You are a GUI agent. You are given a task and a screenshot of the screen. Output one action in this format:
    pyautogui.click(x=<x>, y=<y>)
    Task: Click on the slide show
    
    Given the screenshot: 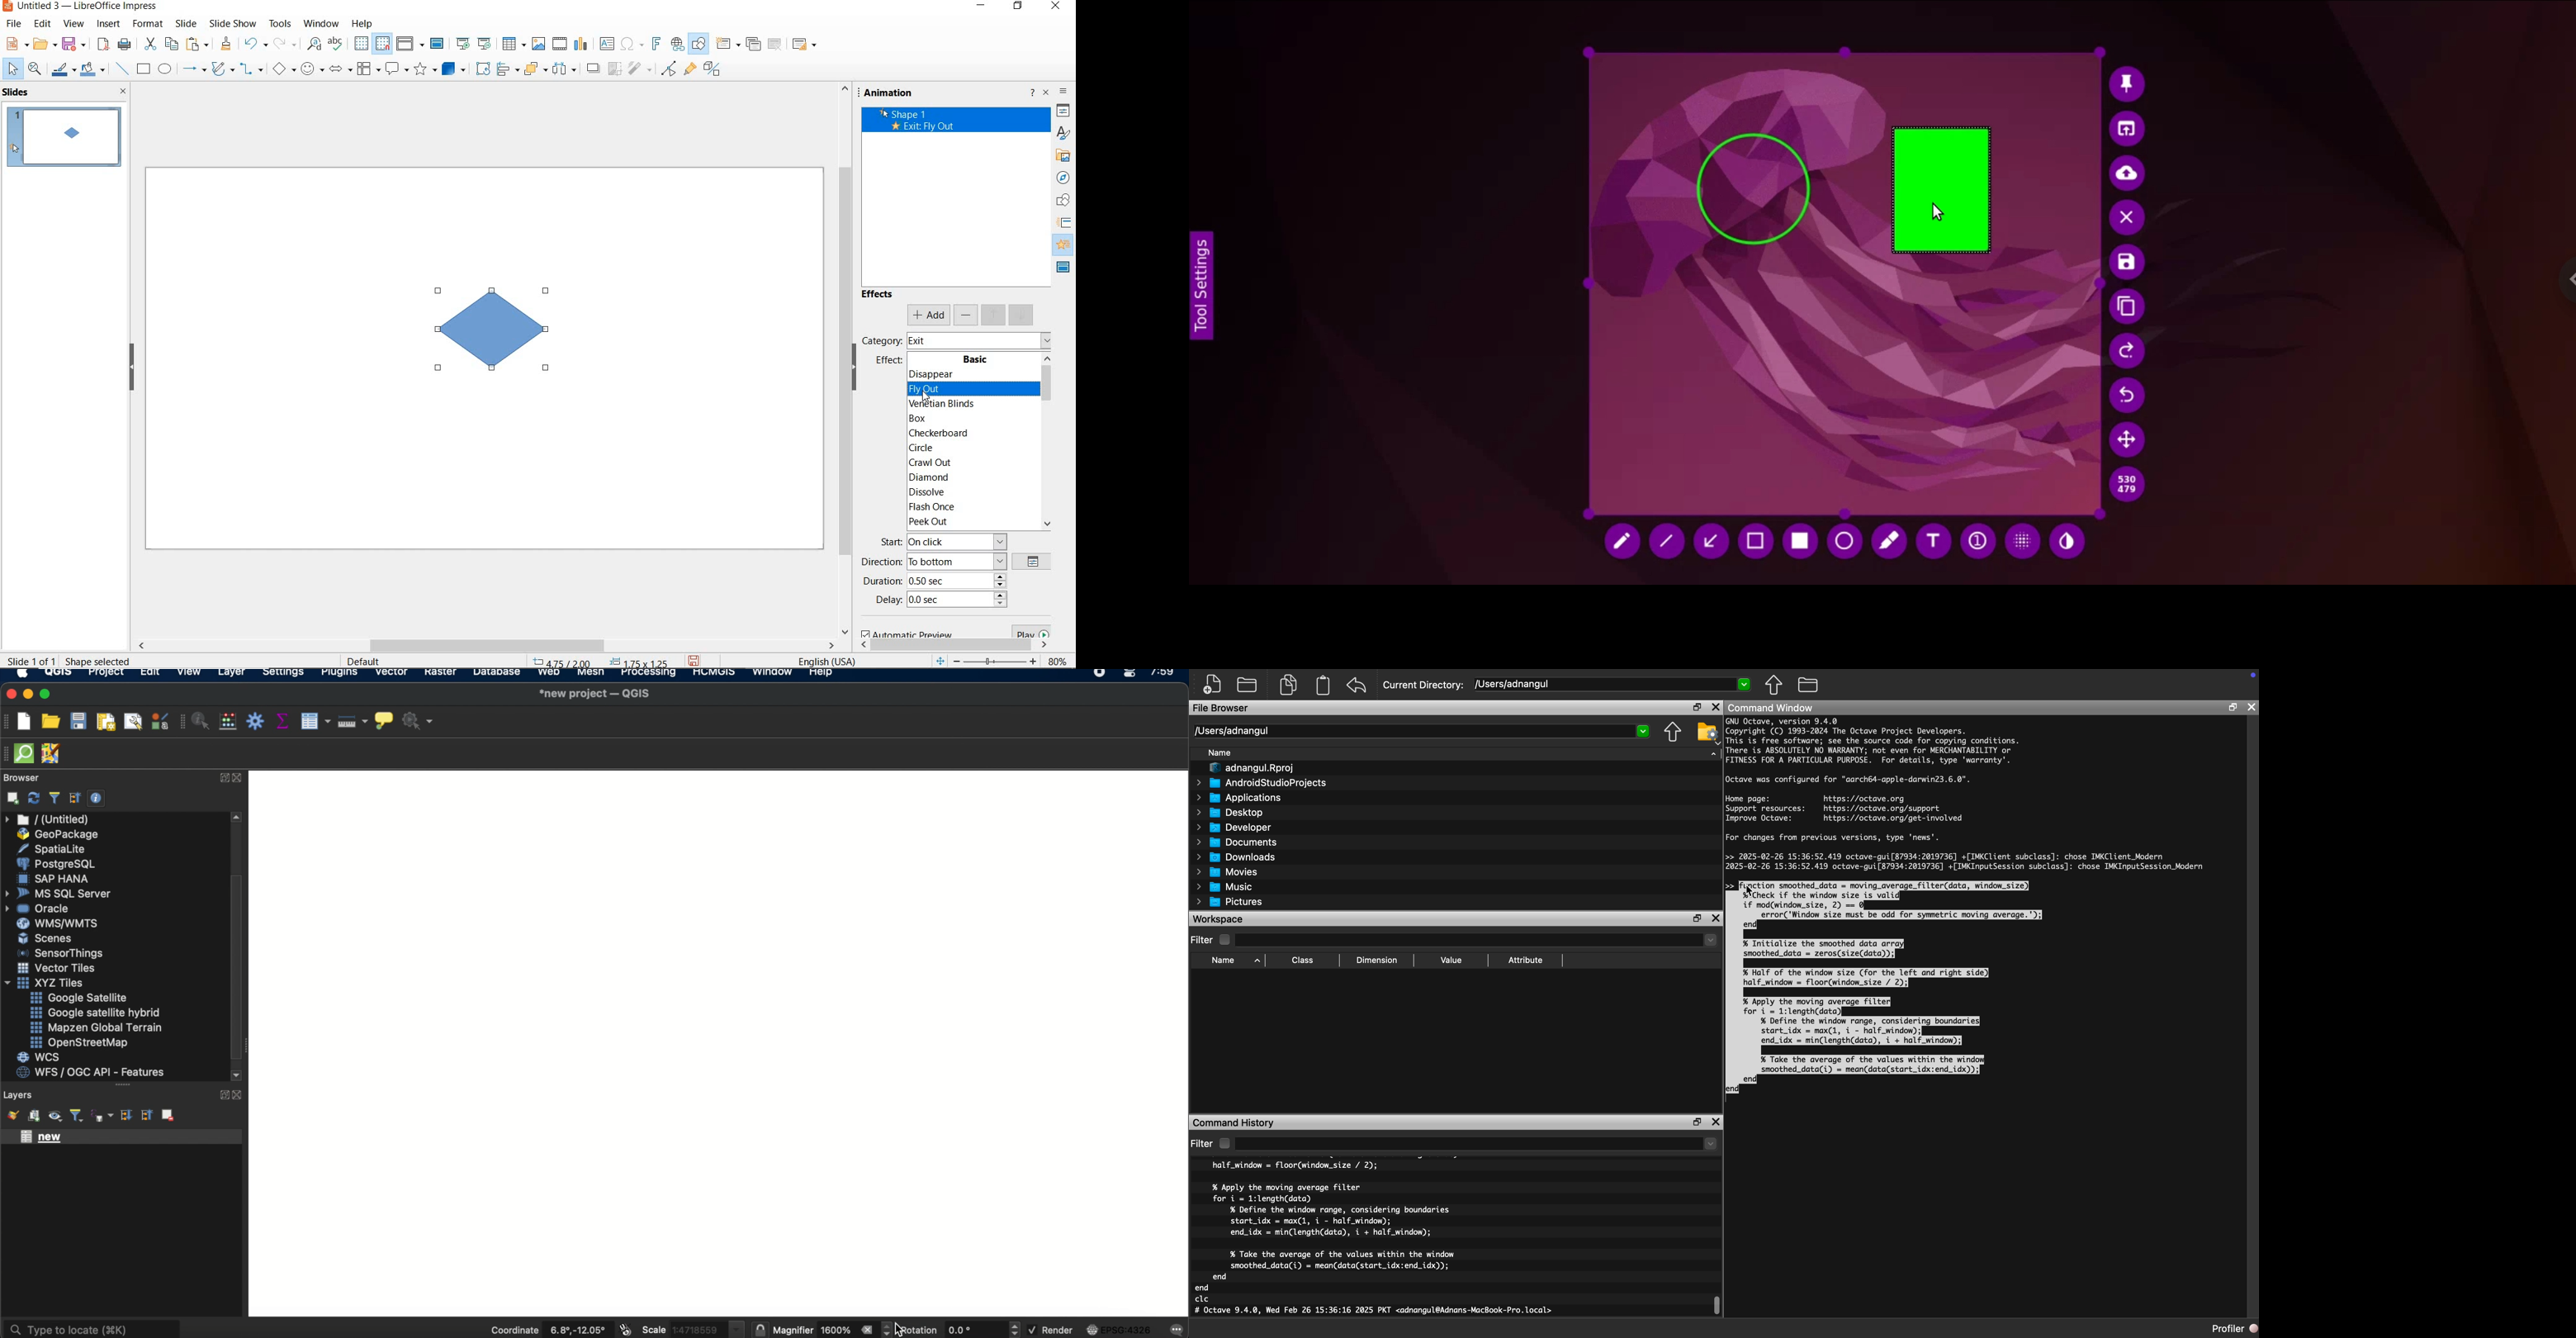 What is the action you would take?
    pyautogui.click(x=234, y=24)
    